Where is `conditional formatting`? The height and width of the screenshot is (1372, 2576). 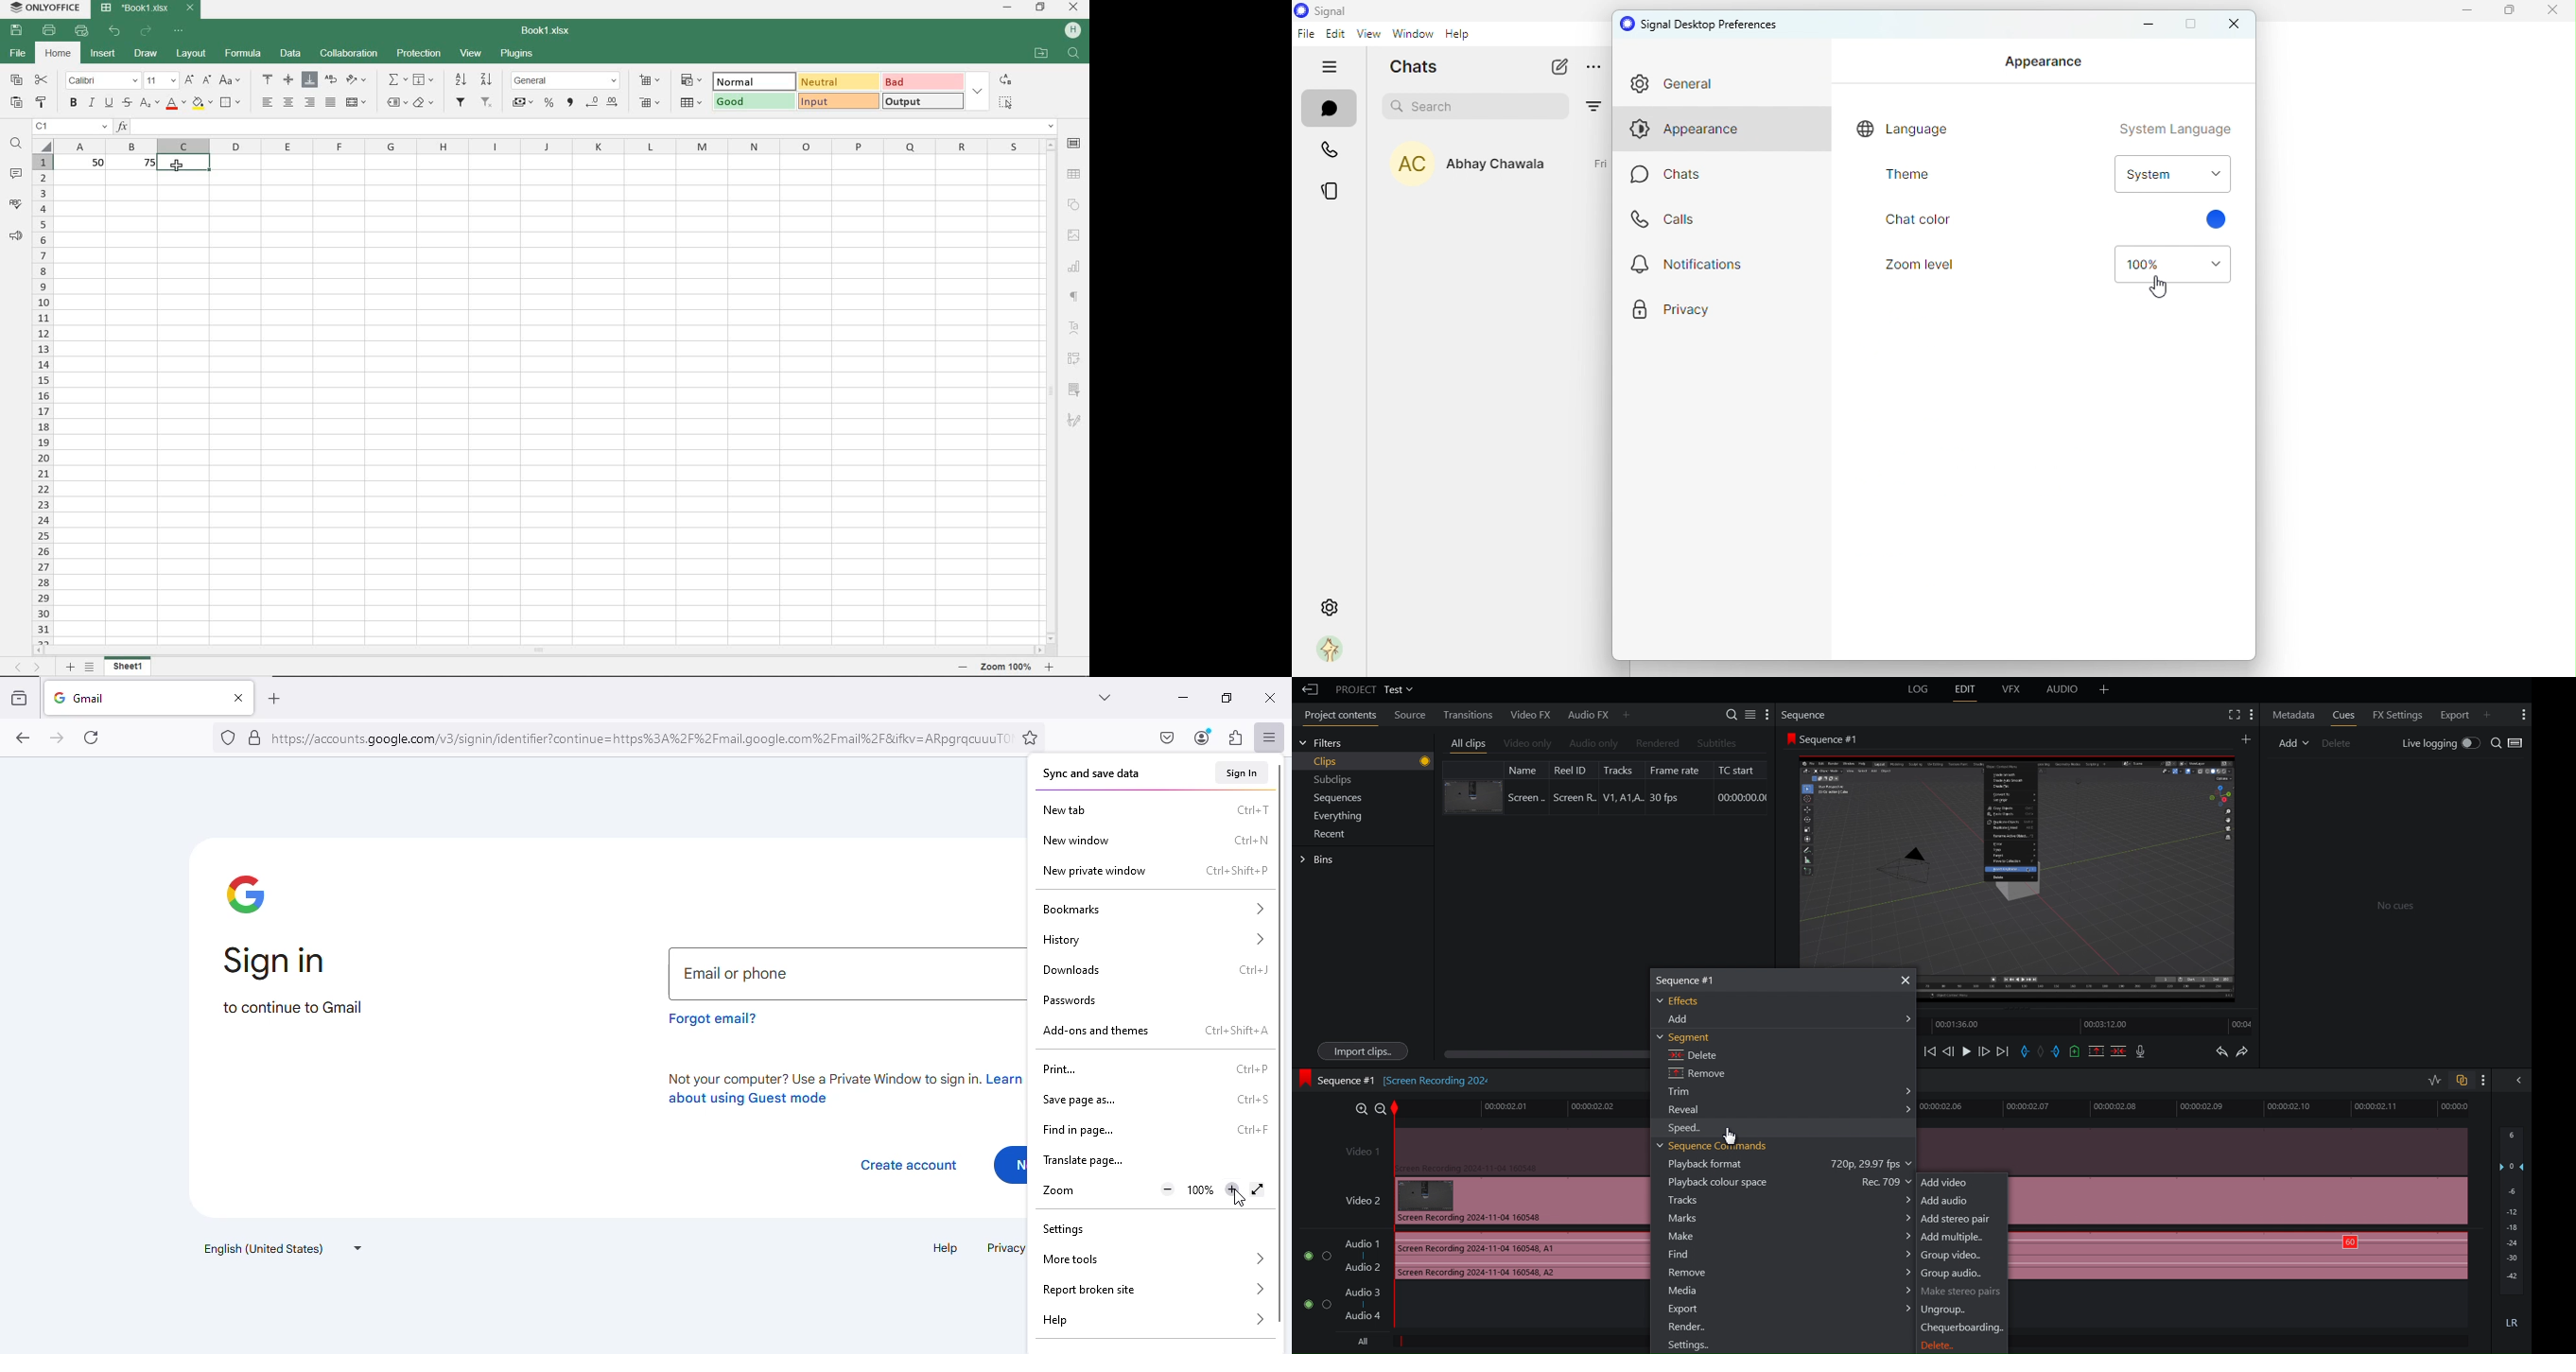
conditional formatting is located at coordinates (693, 80).